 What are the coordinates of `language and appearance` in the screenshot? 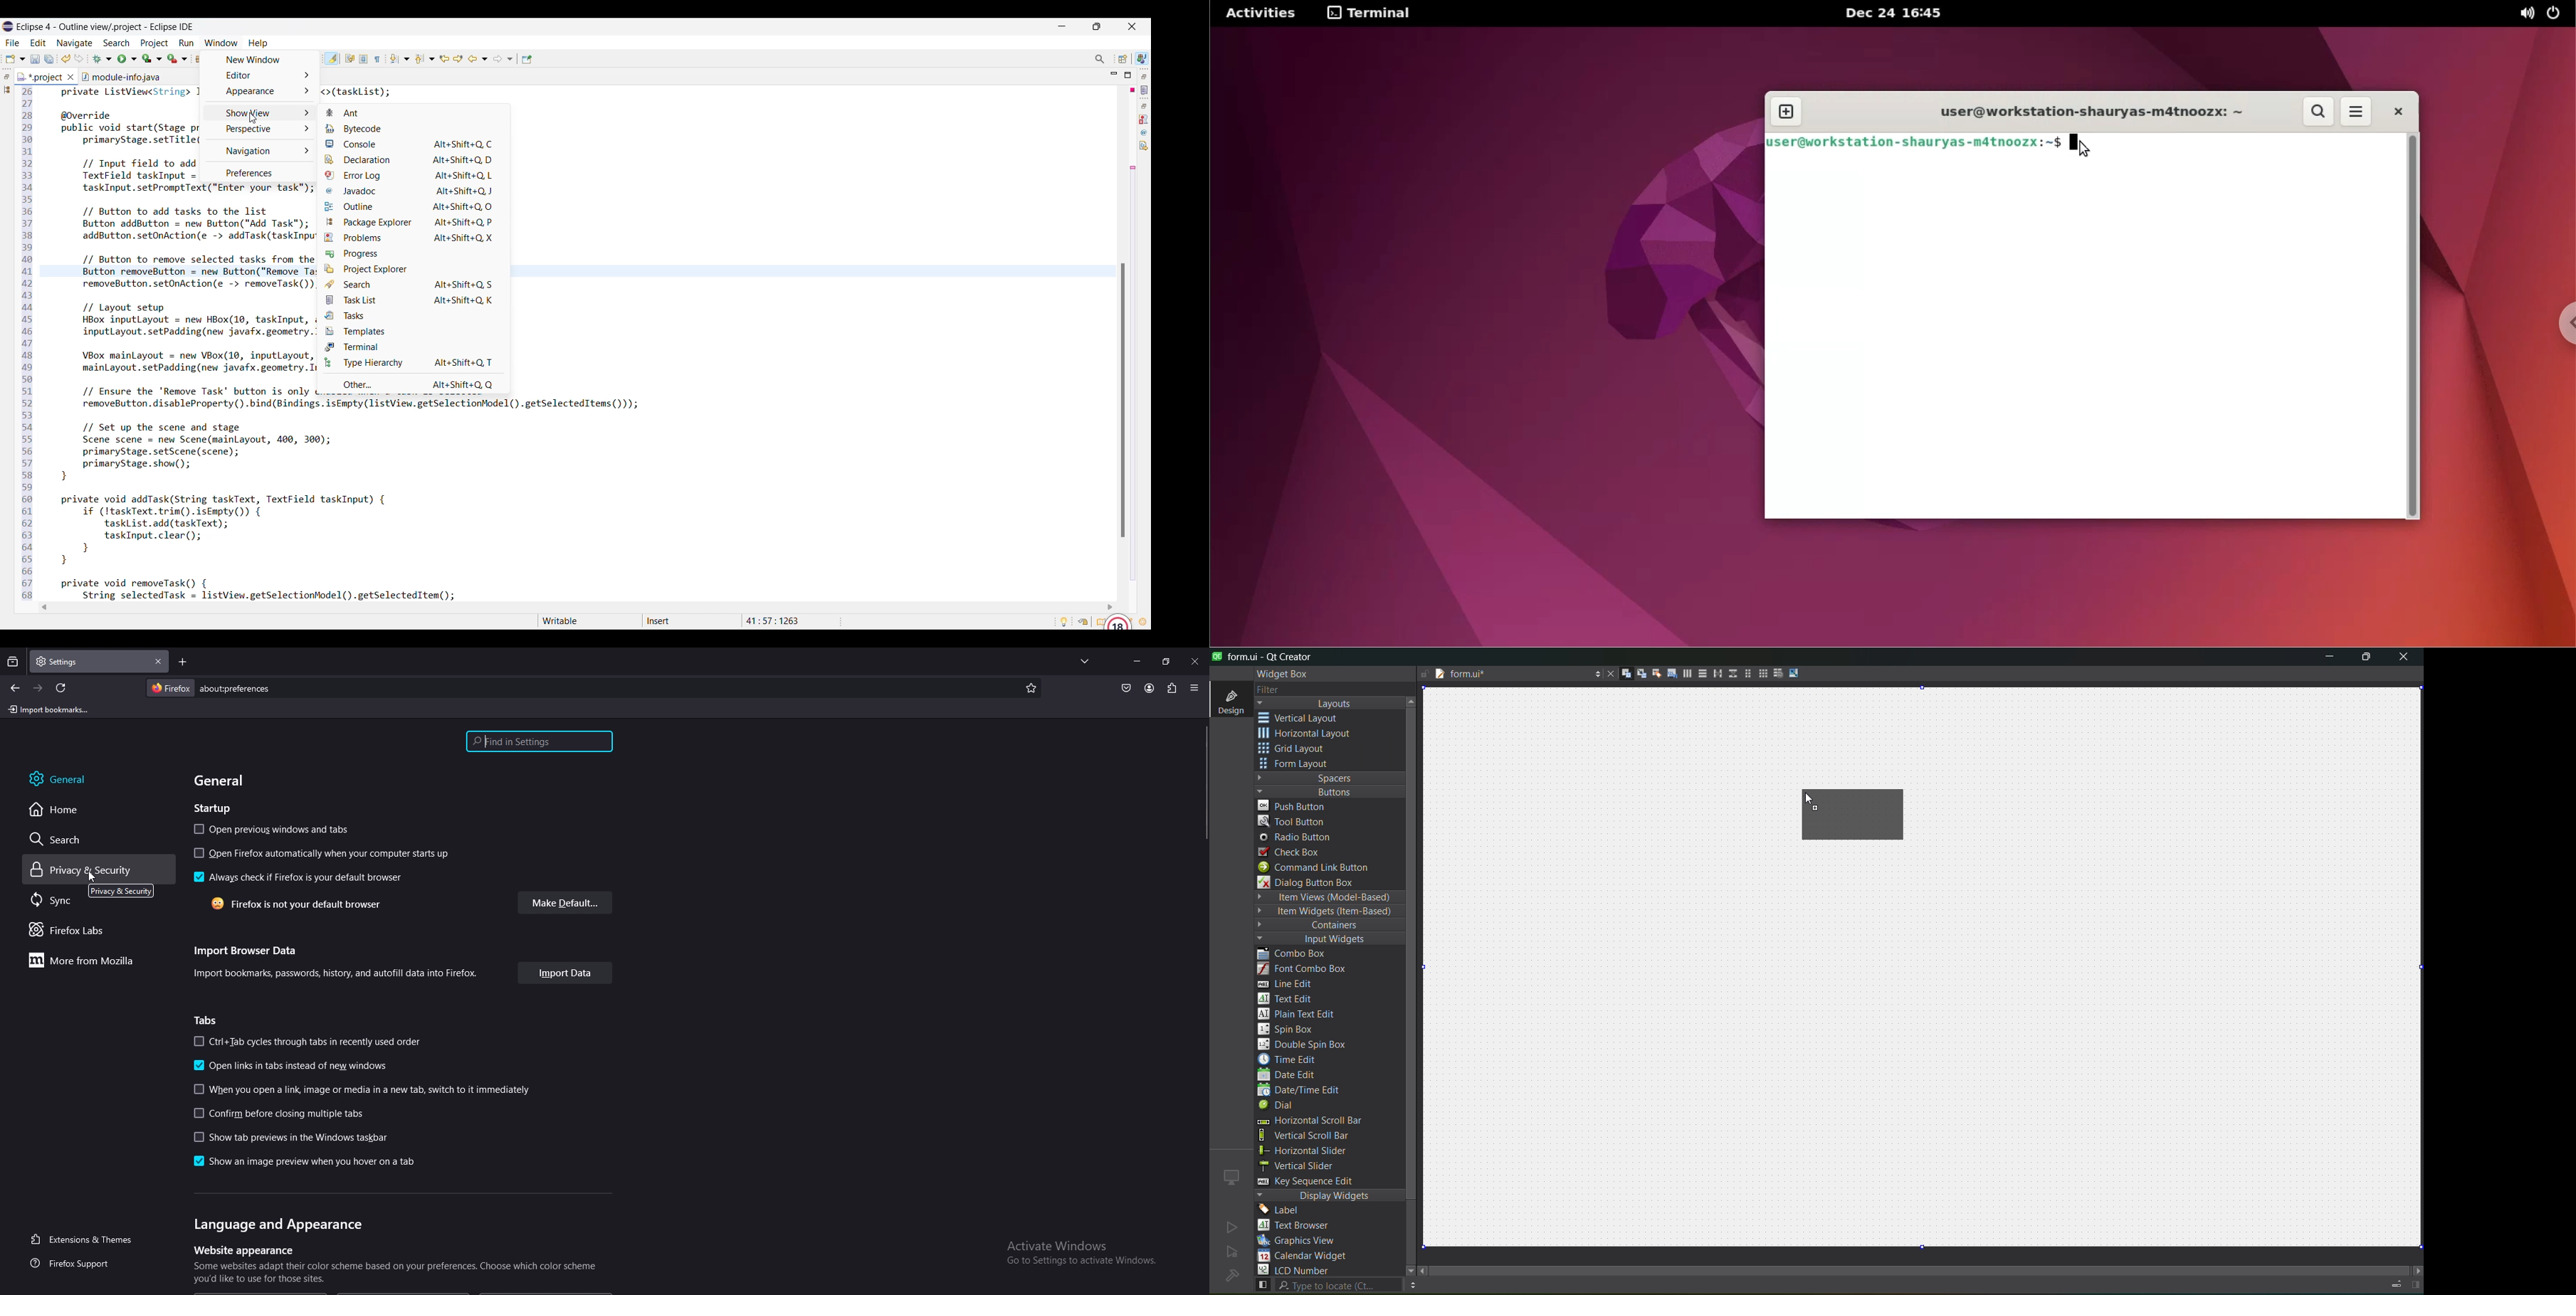 It's located at (282, 1223).